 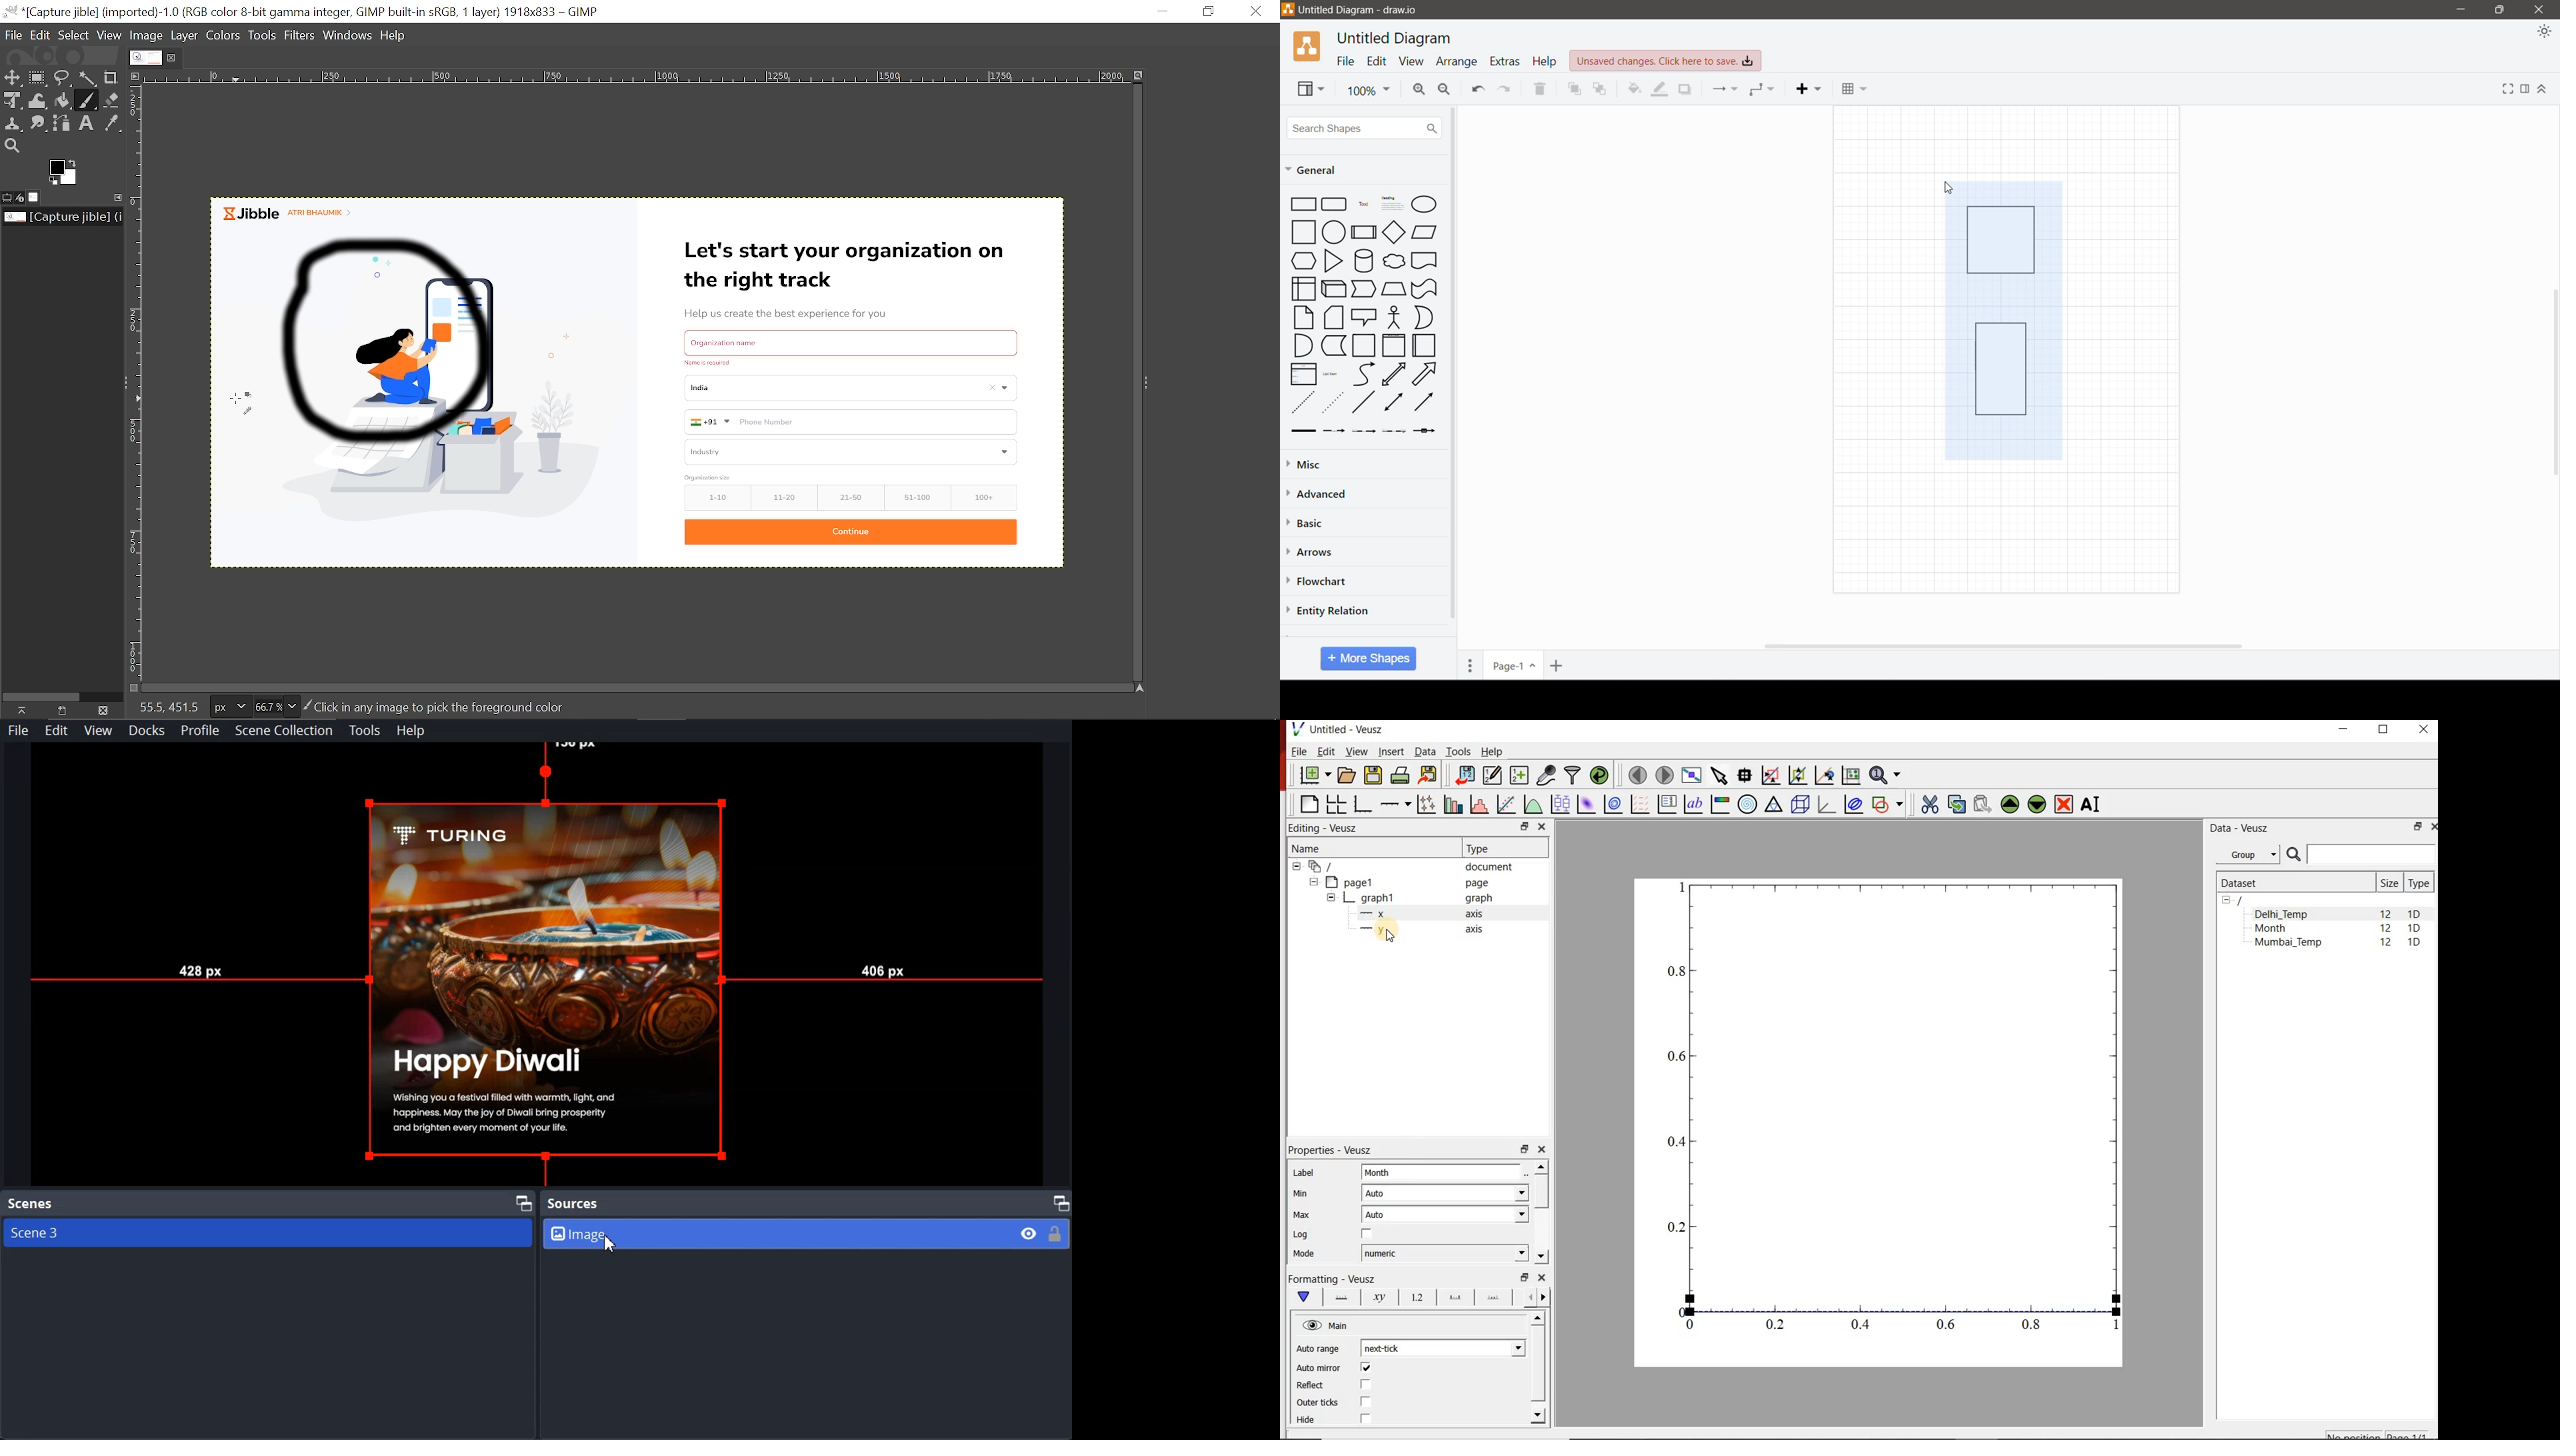 What do you see at coordinates (1056, 1233) in the screenshot?
I see `Lock` at bounding box center [1056, 1233].